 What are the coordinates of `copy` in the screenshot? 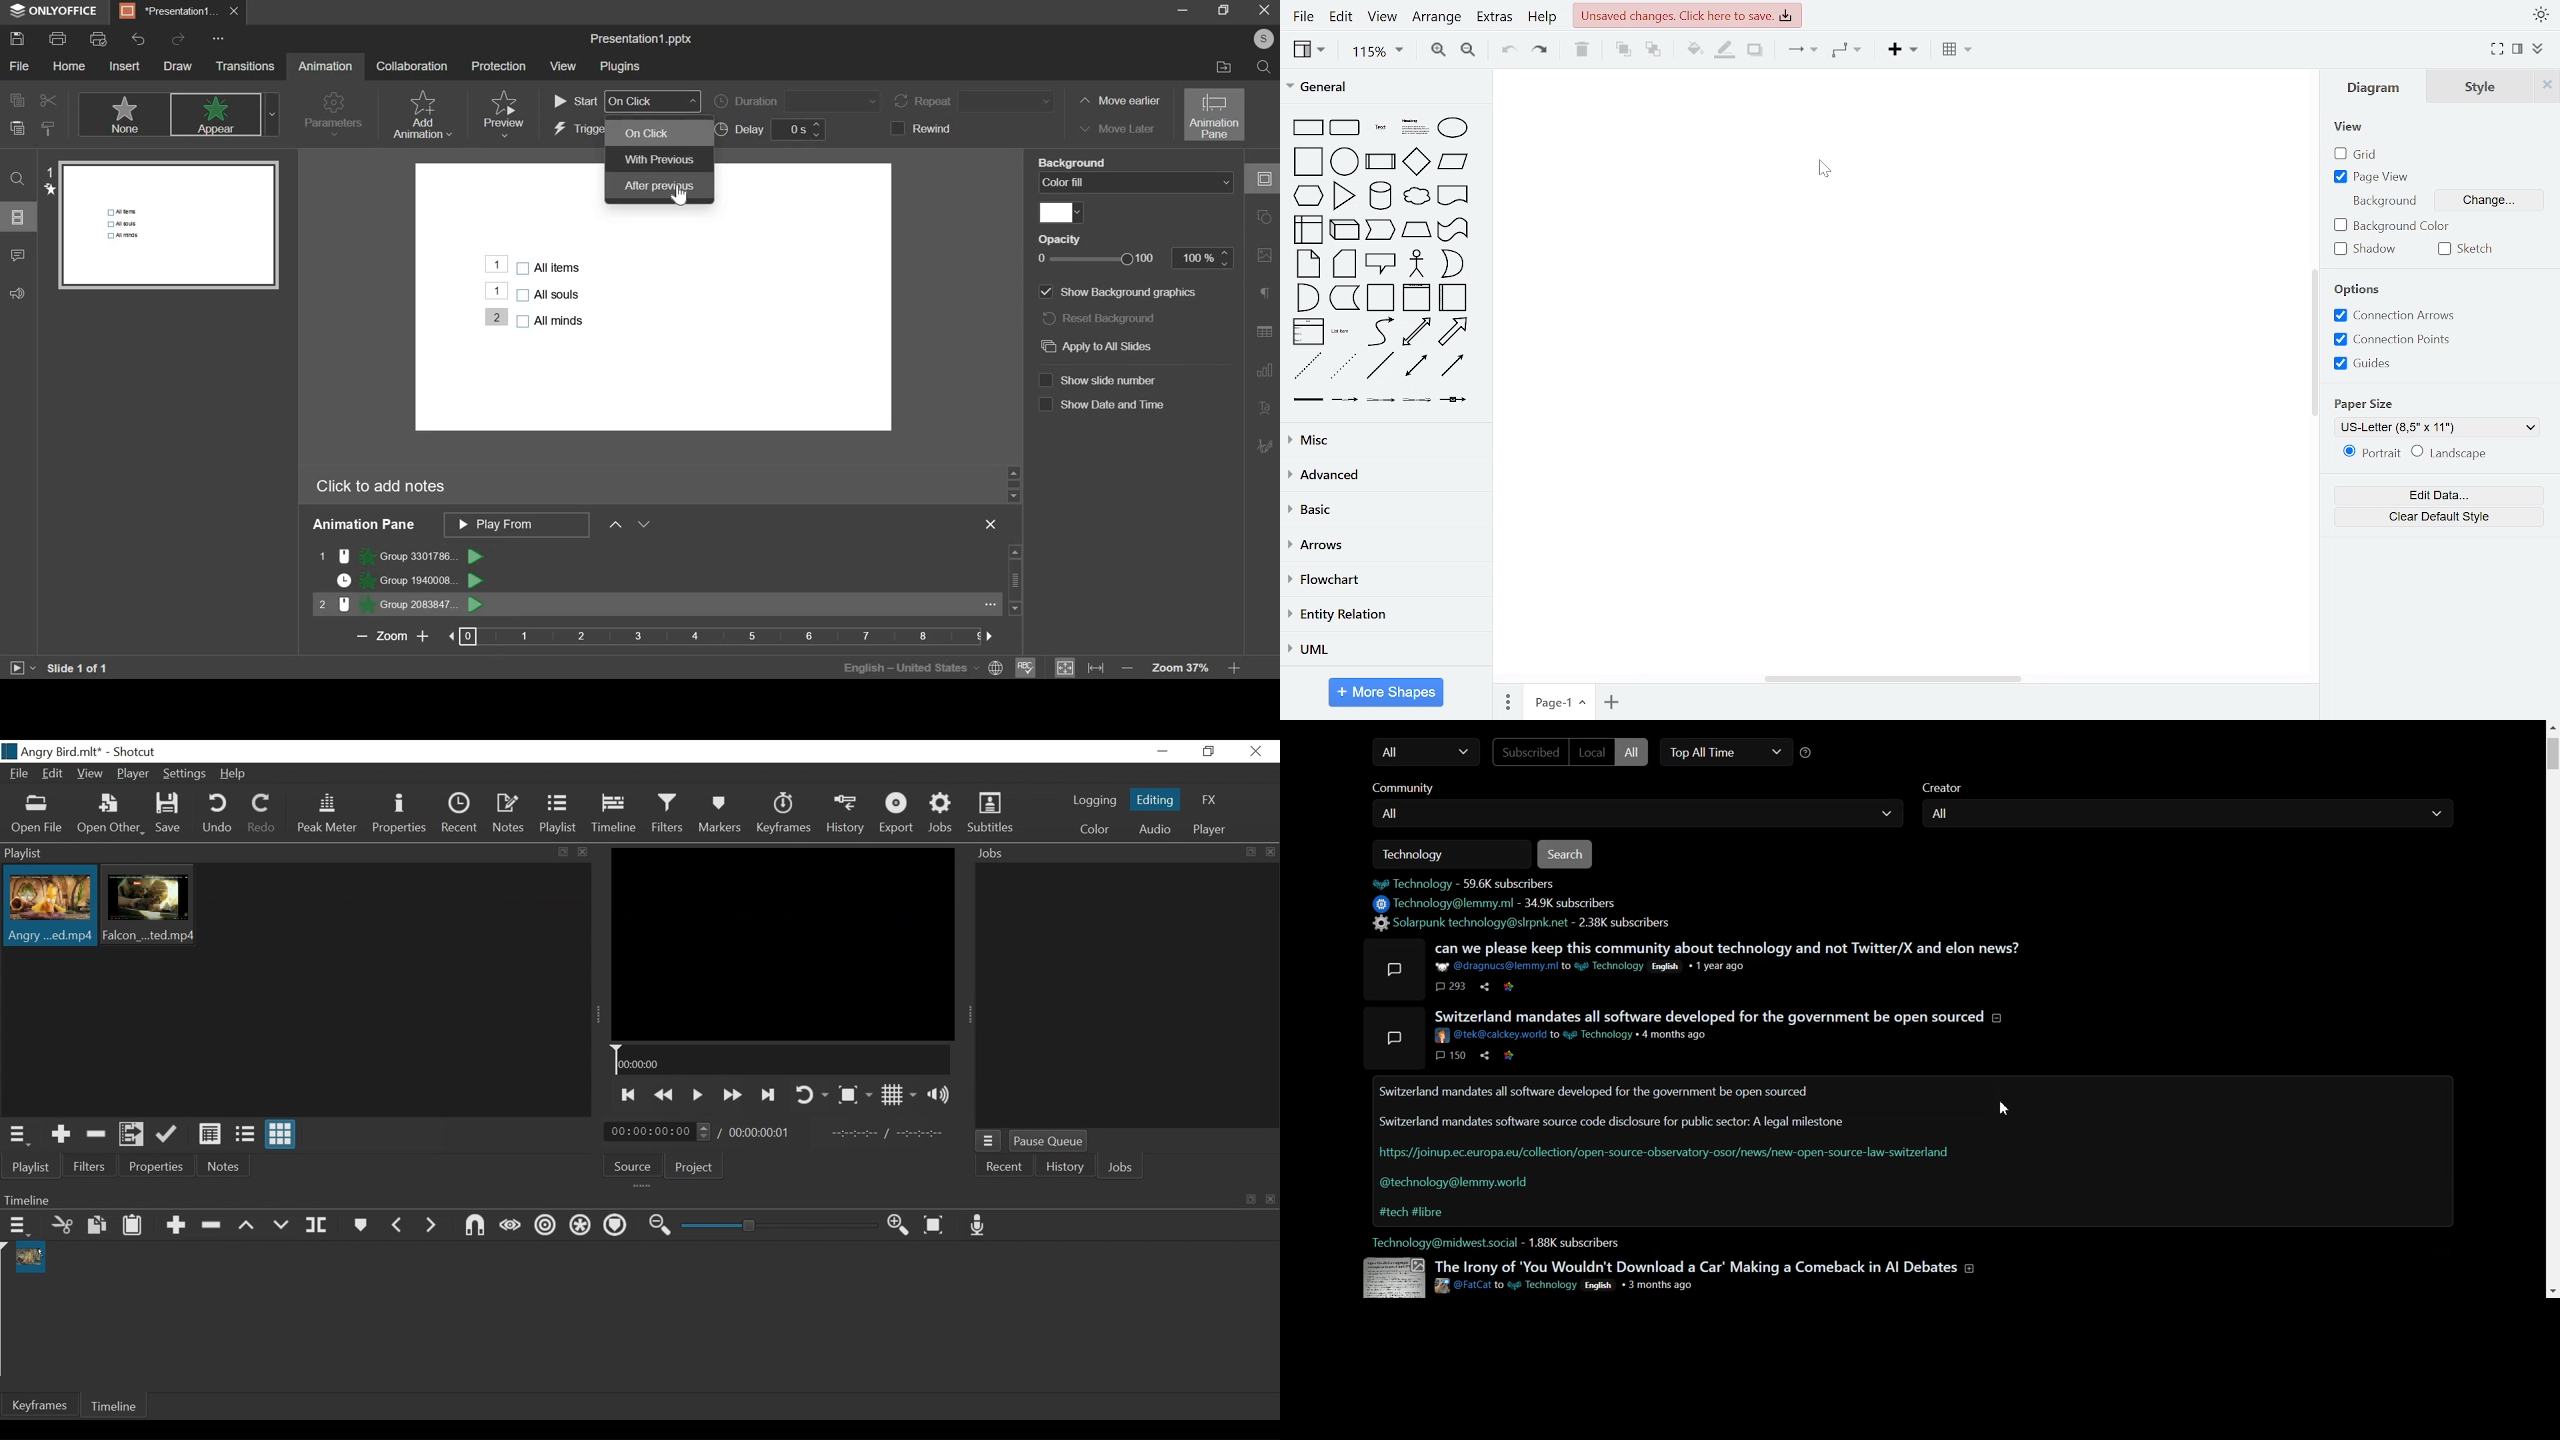 It's located at (15, 99).